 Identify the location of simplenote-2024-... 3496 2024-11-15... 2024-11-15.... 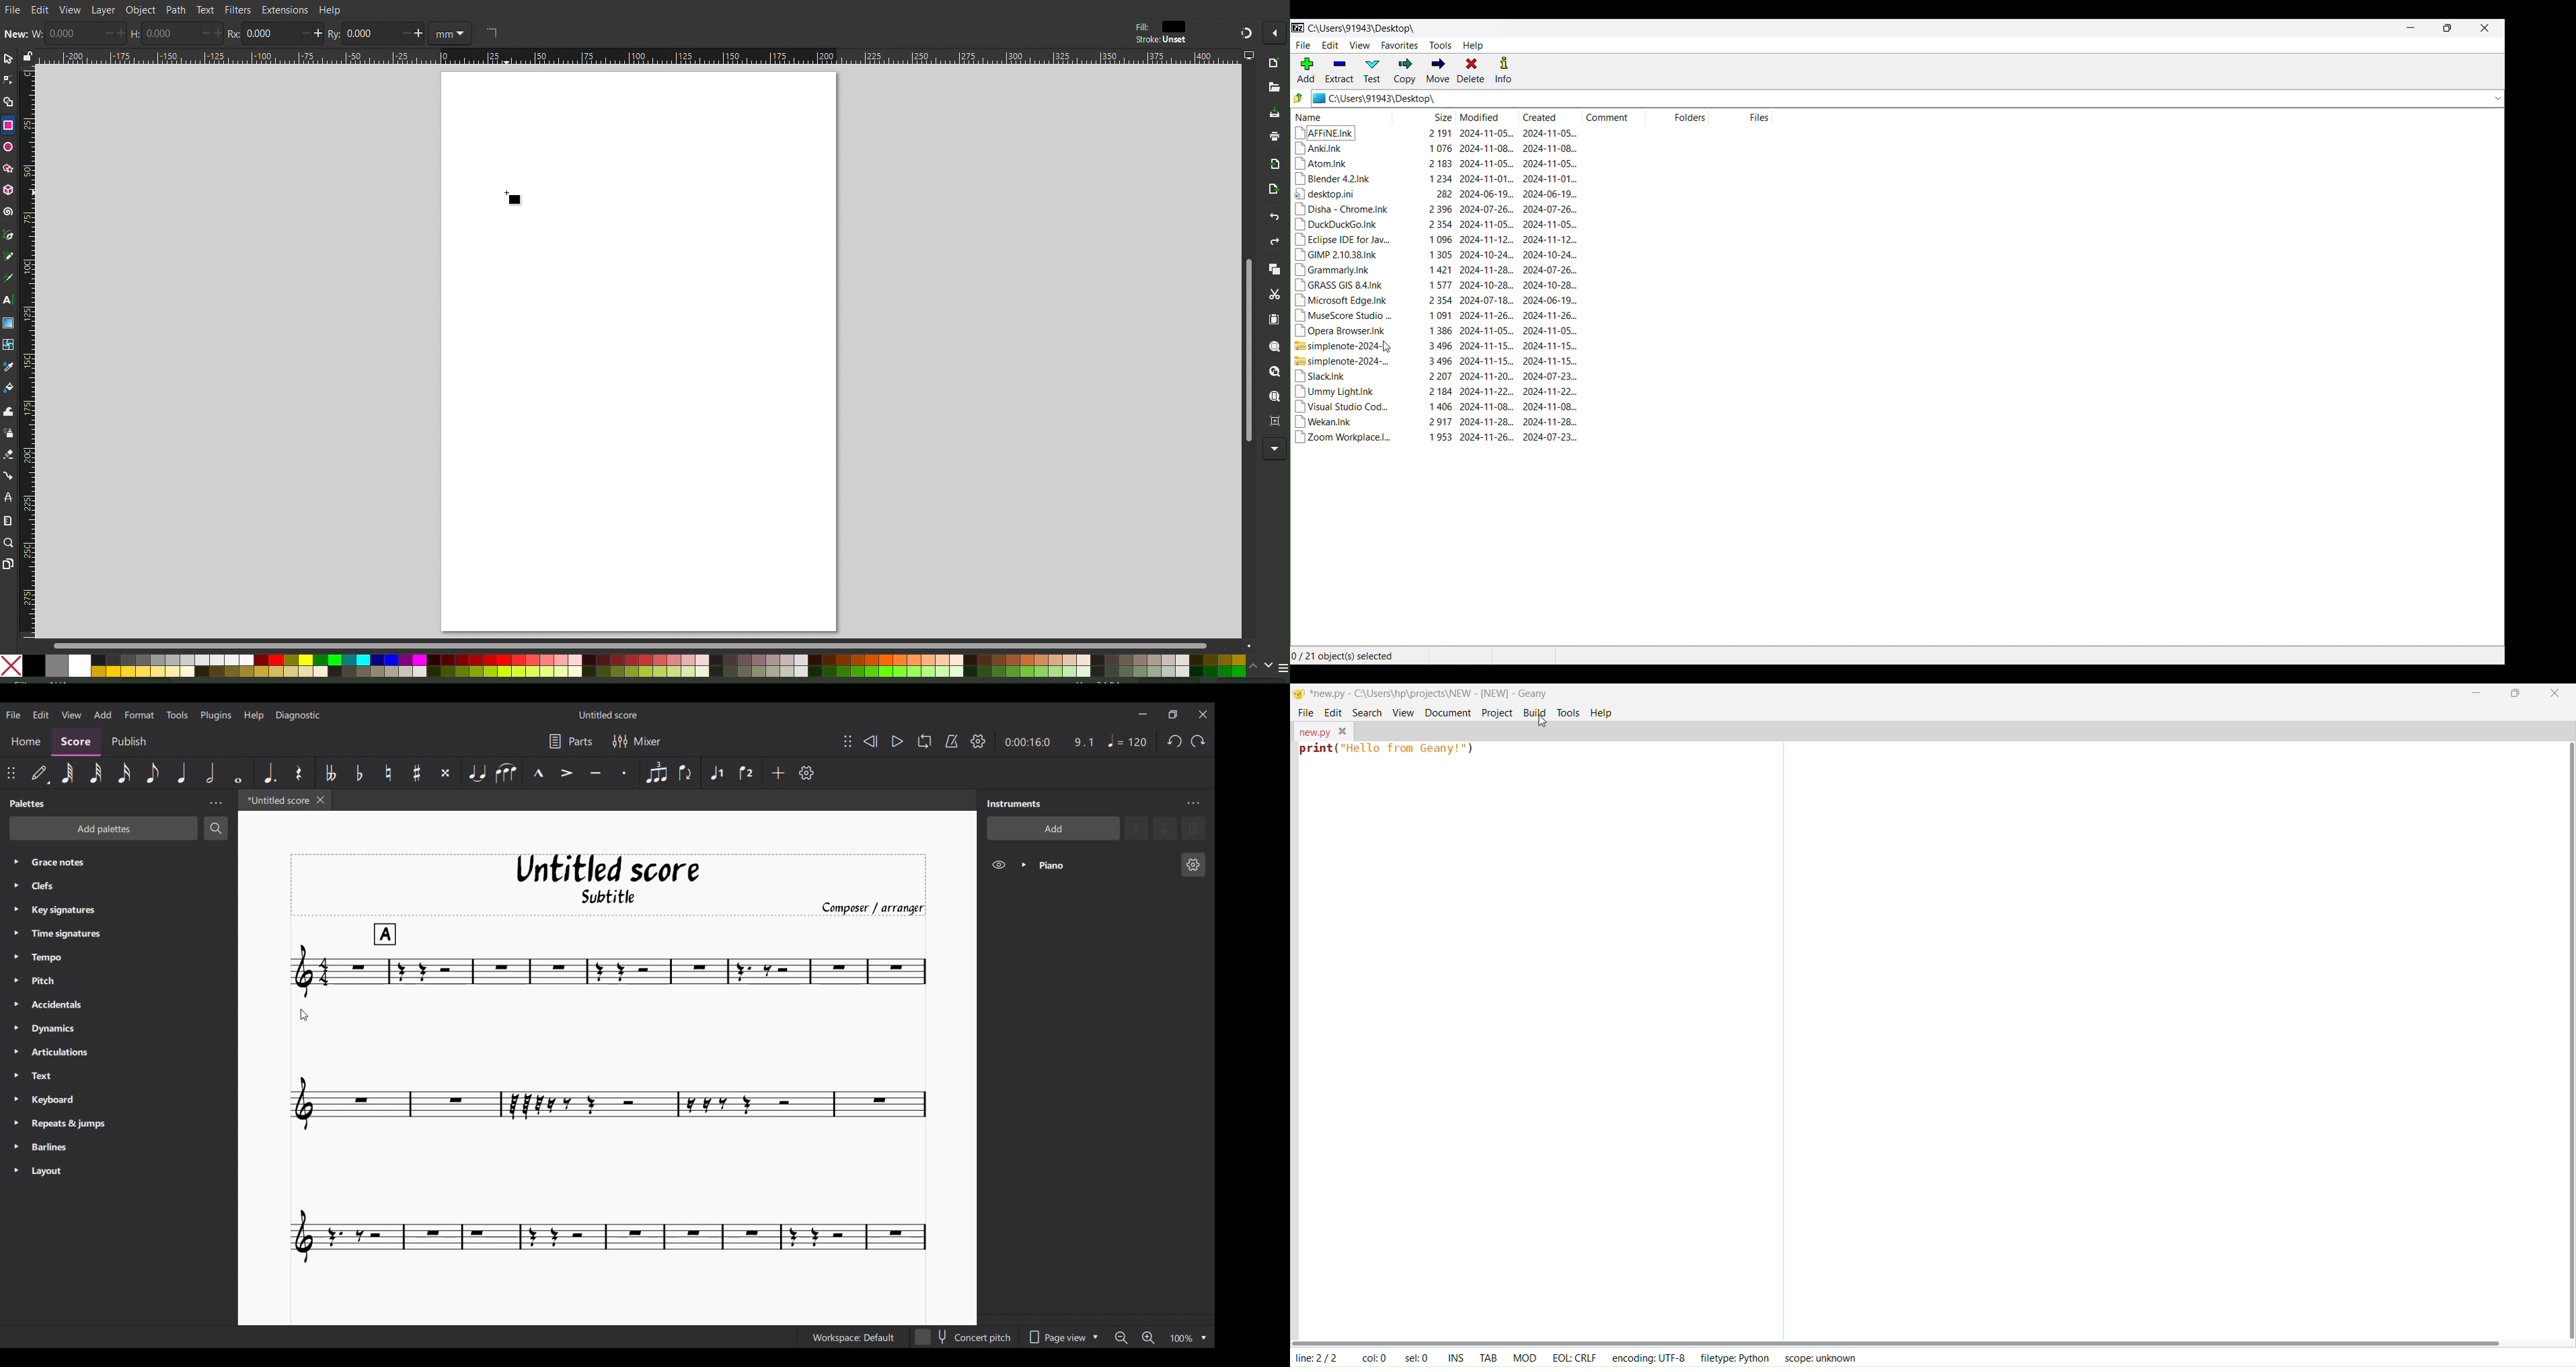
(1443, 361).